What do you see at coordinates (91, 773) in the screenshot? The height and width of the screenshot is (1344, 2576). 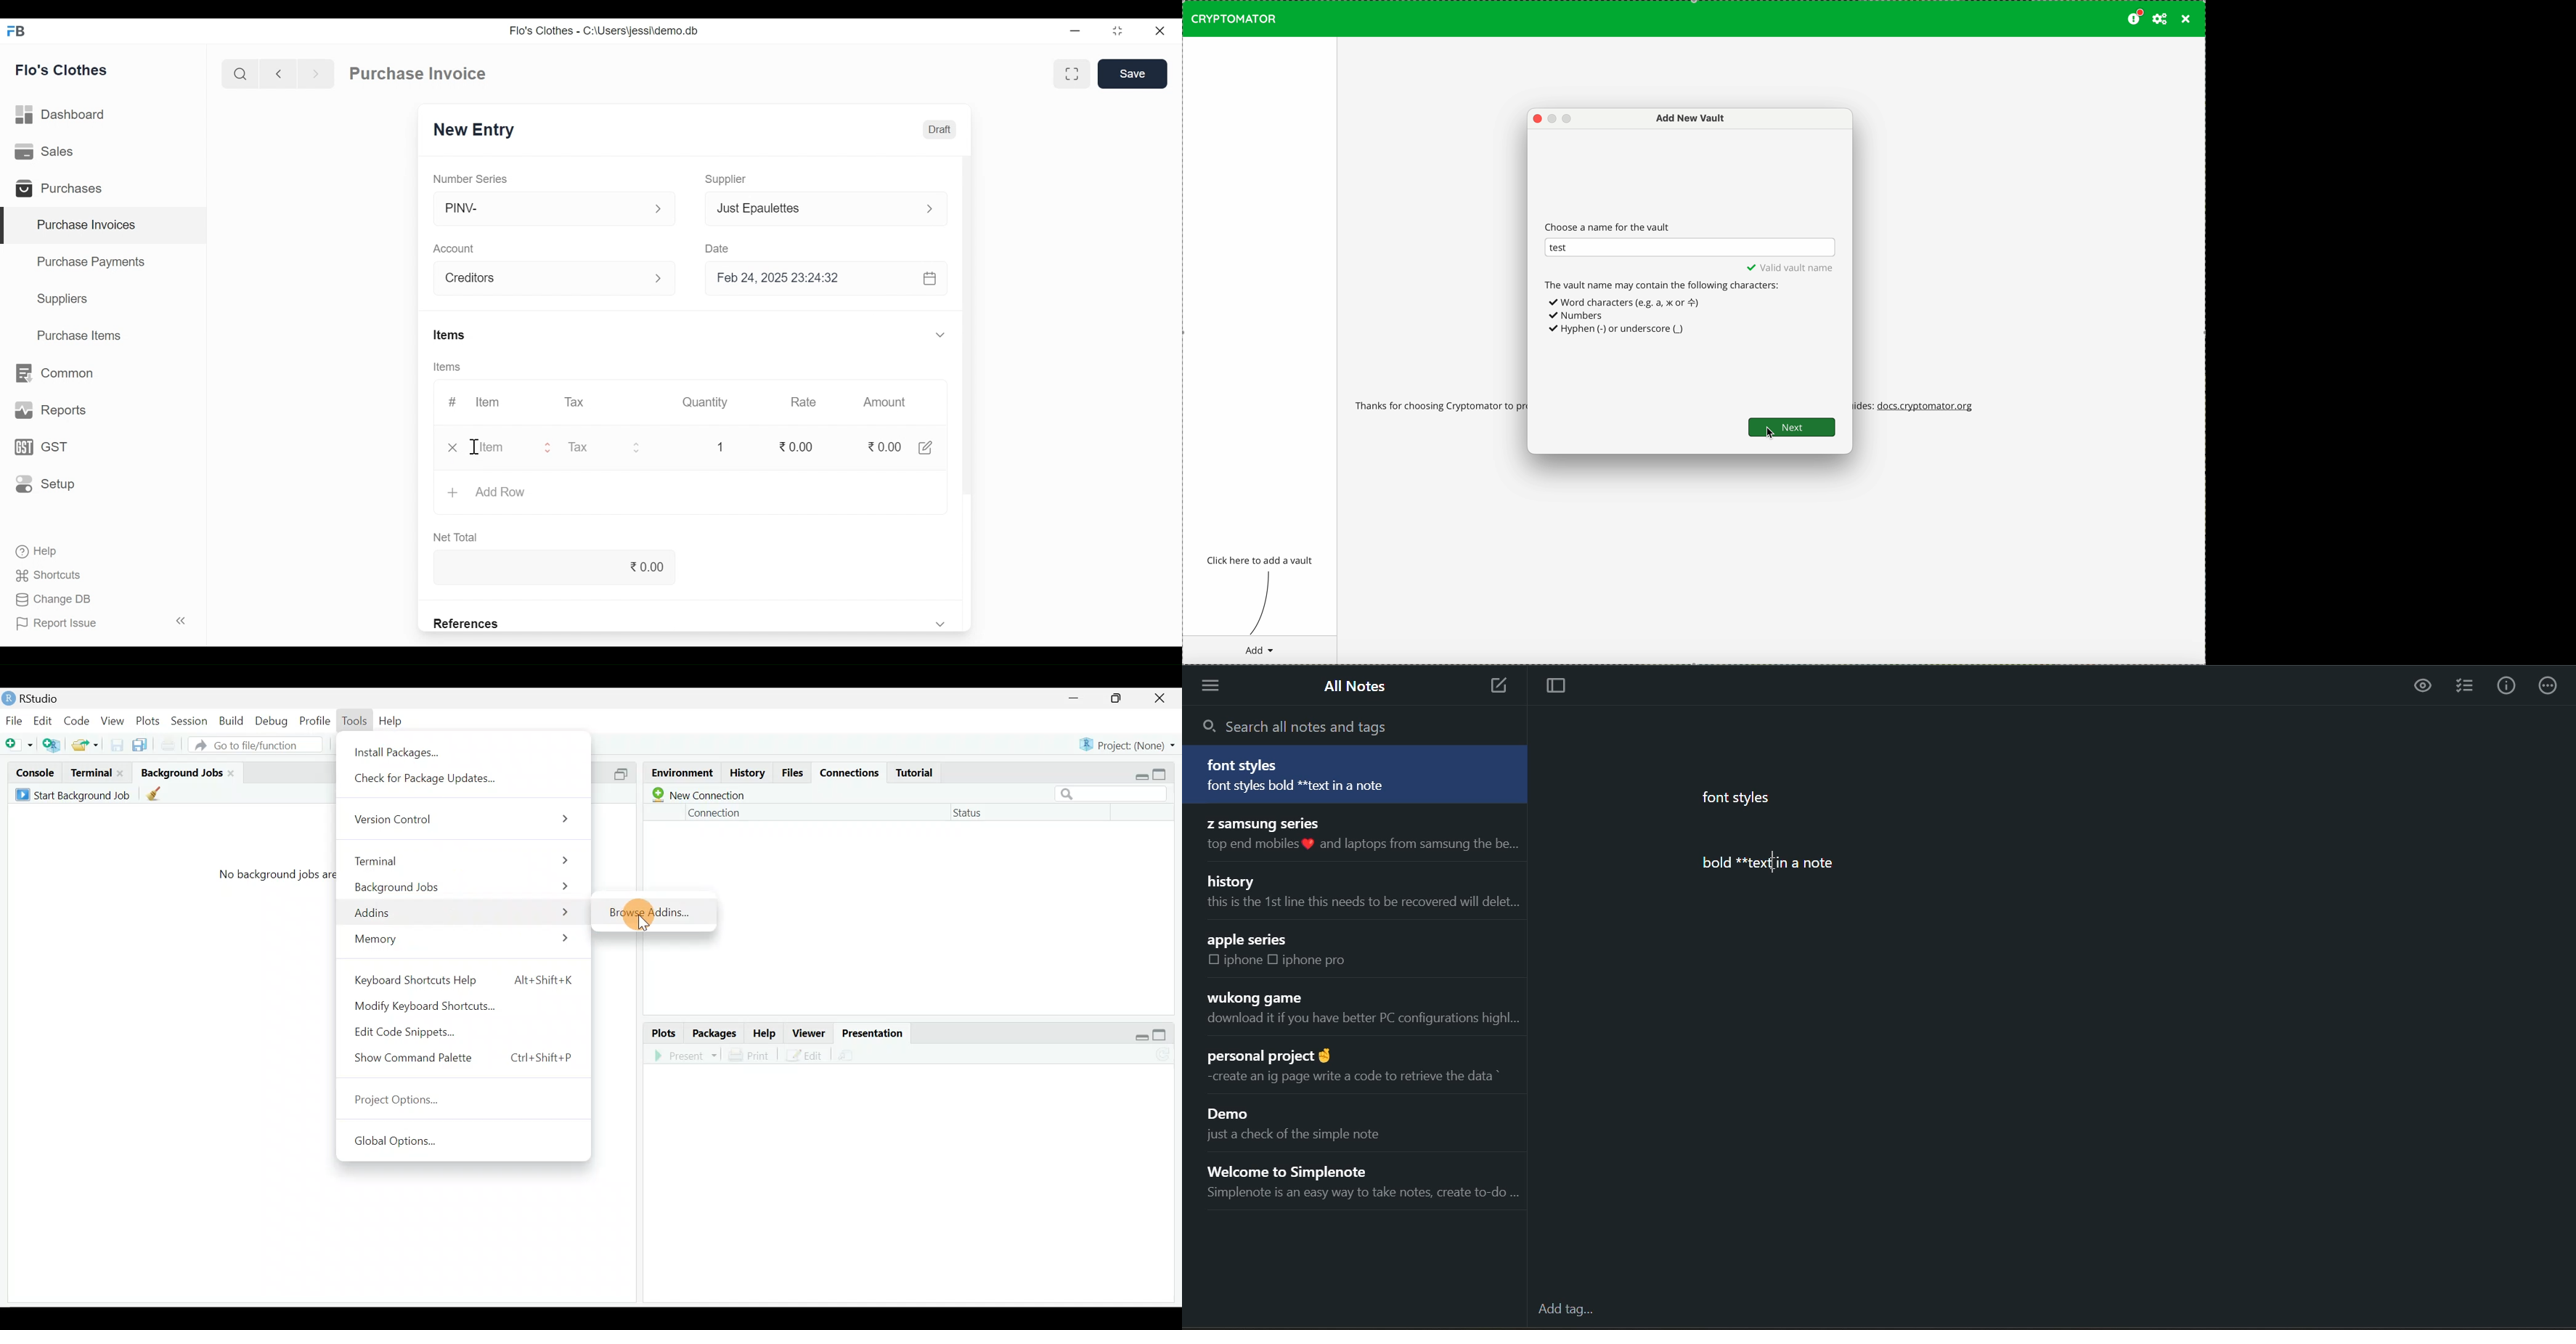 I see `Terminal` at bounding box center [91, 773].